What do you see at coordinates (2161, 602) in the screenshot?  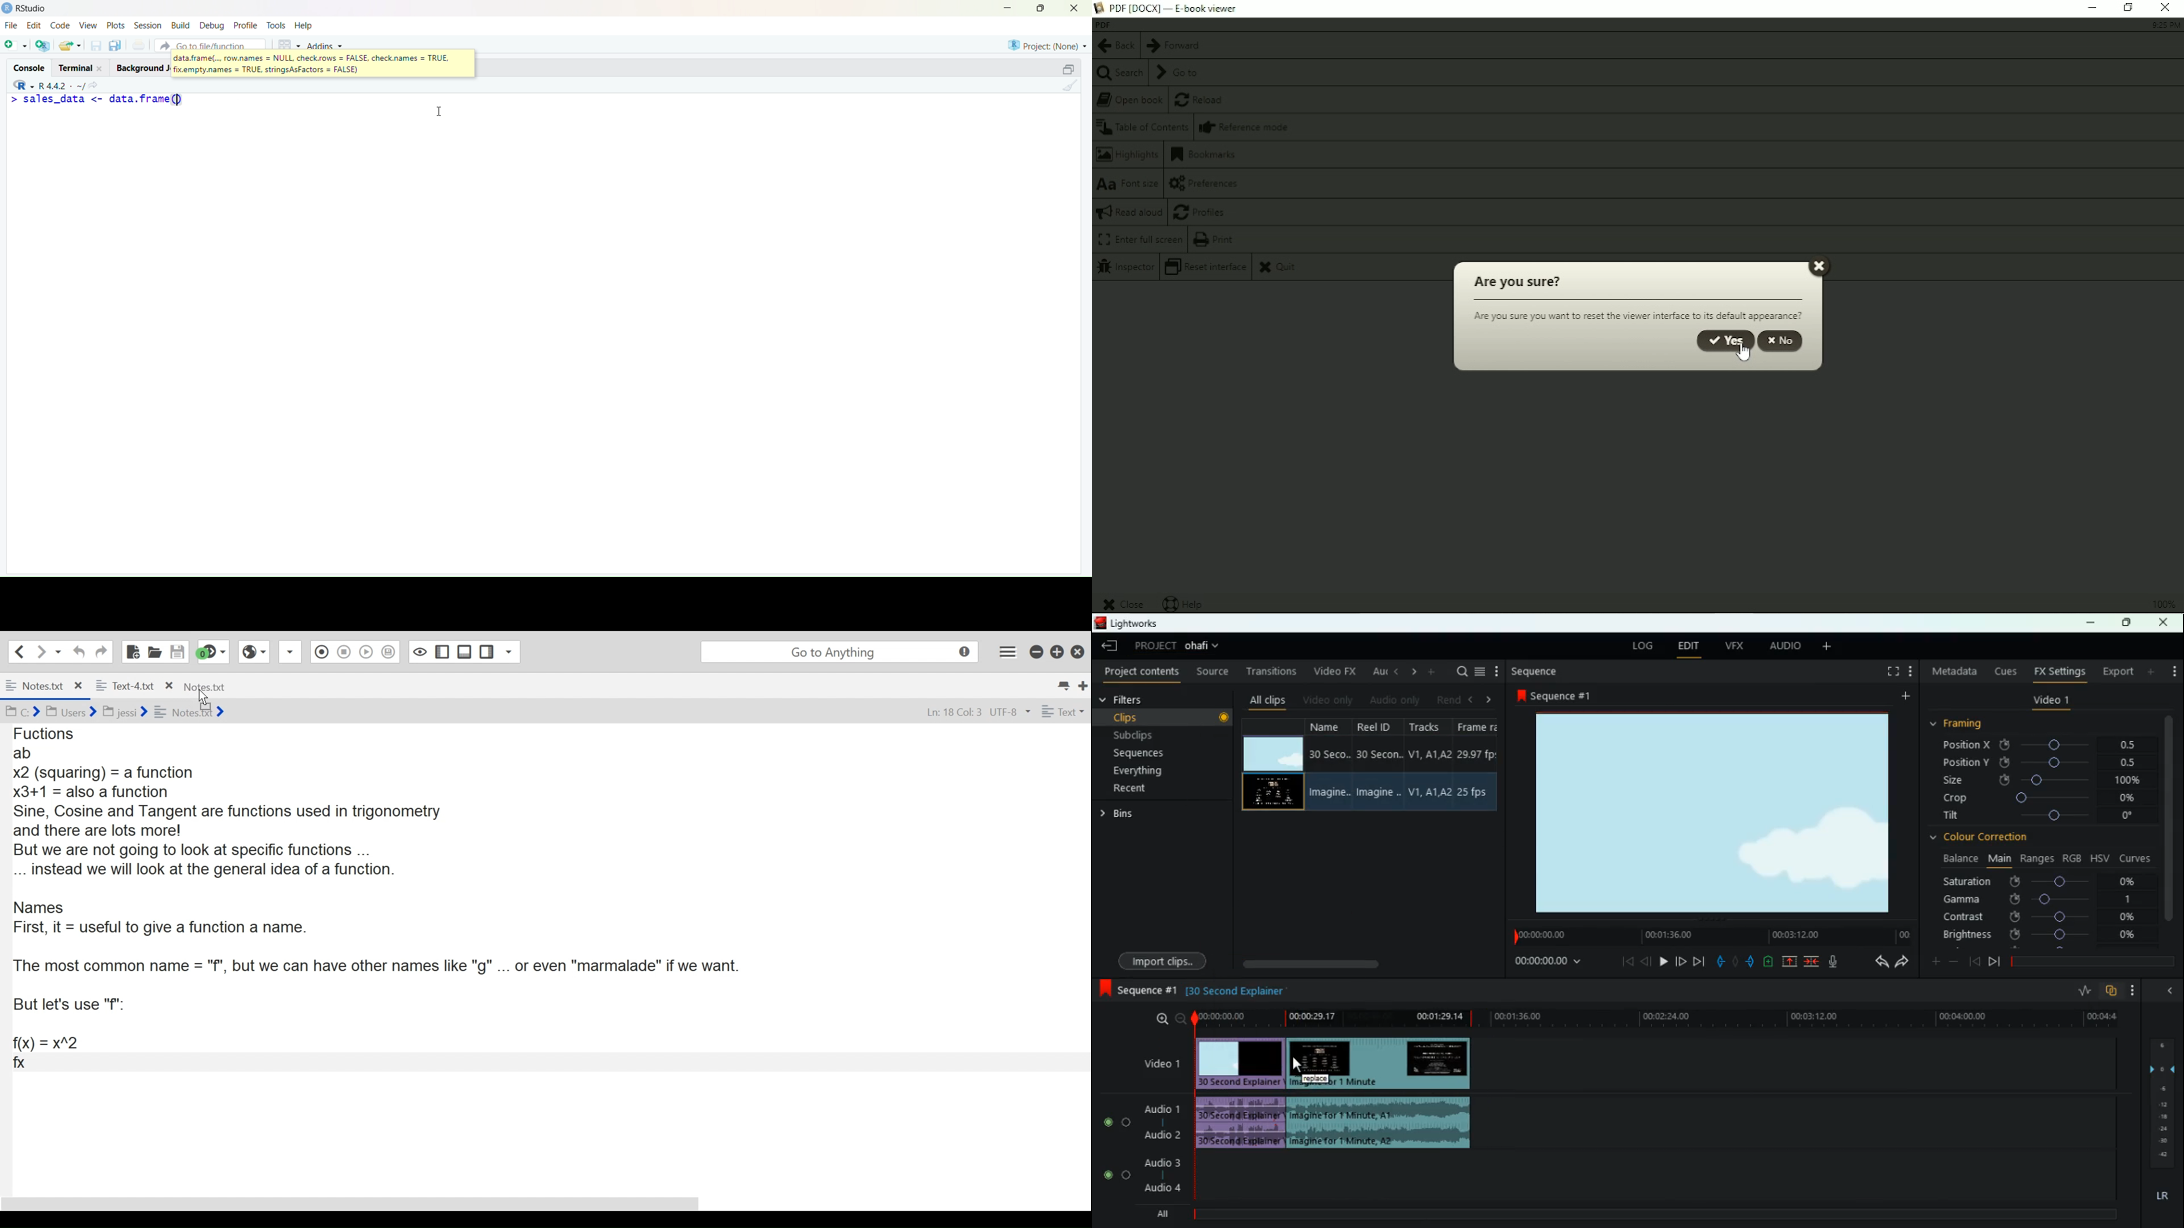 I see `100%` at bounding box center [2161, 602].